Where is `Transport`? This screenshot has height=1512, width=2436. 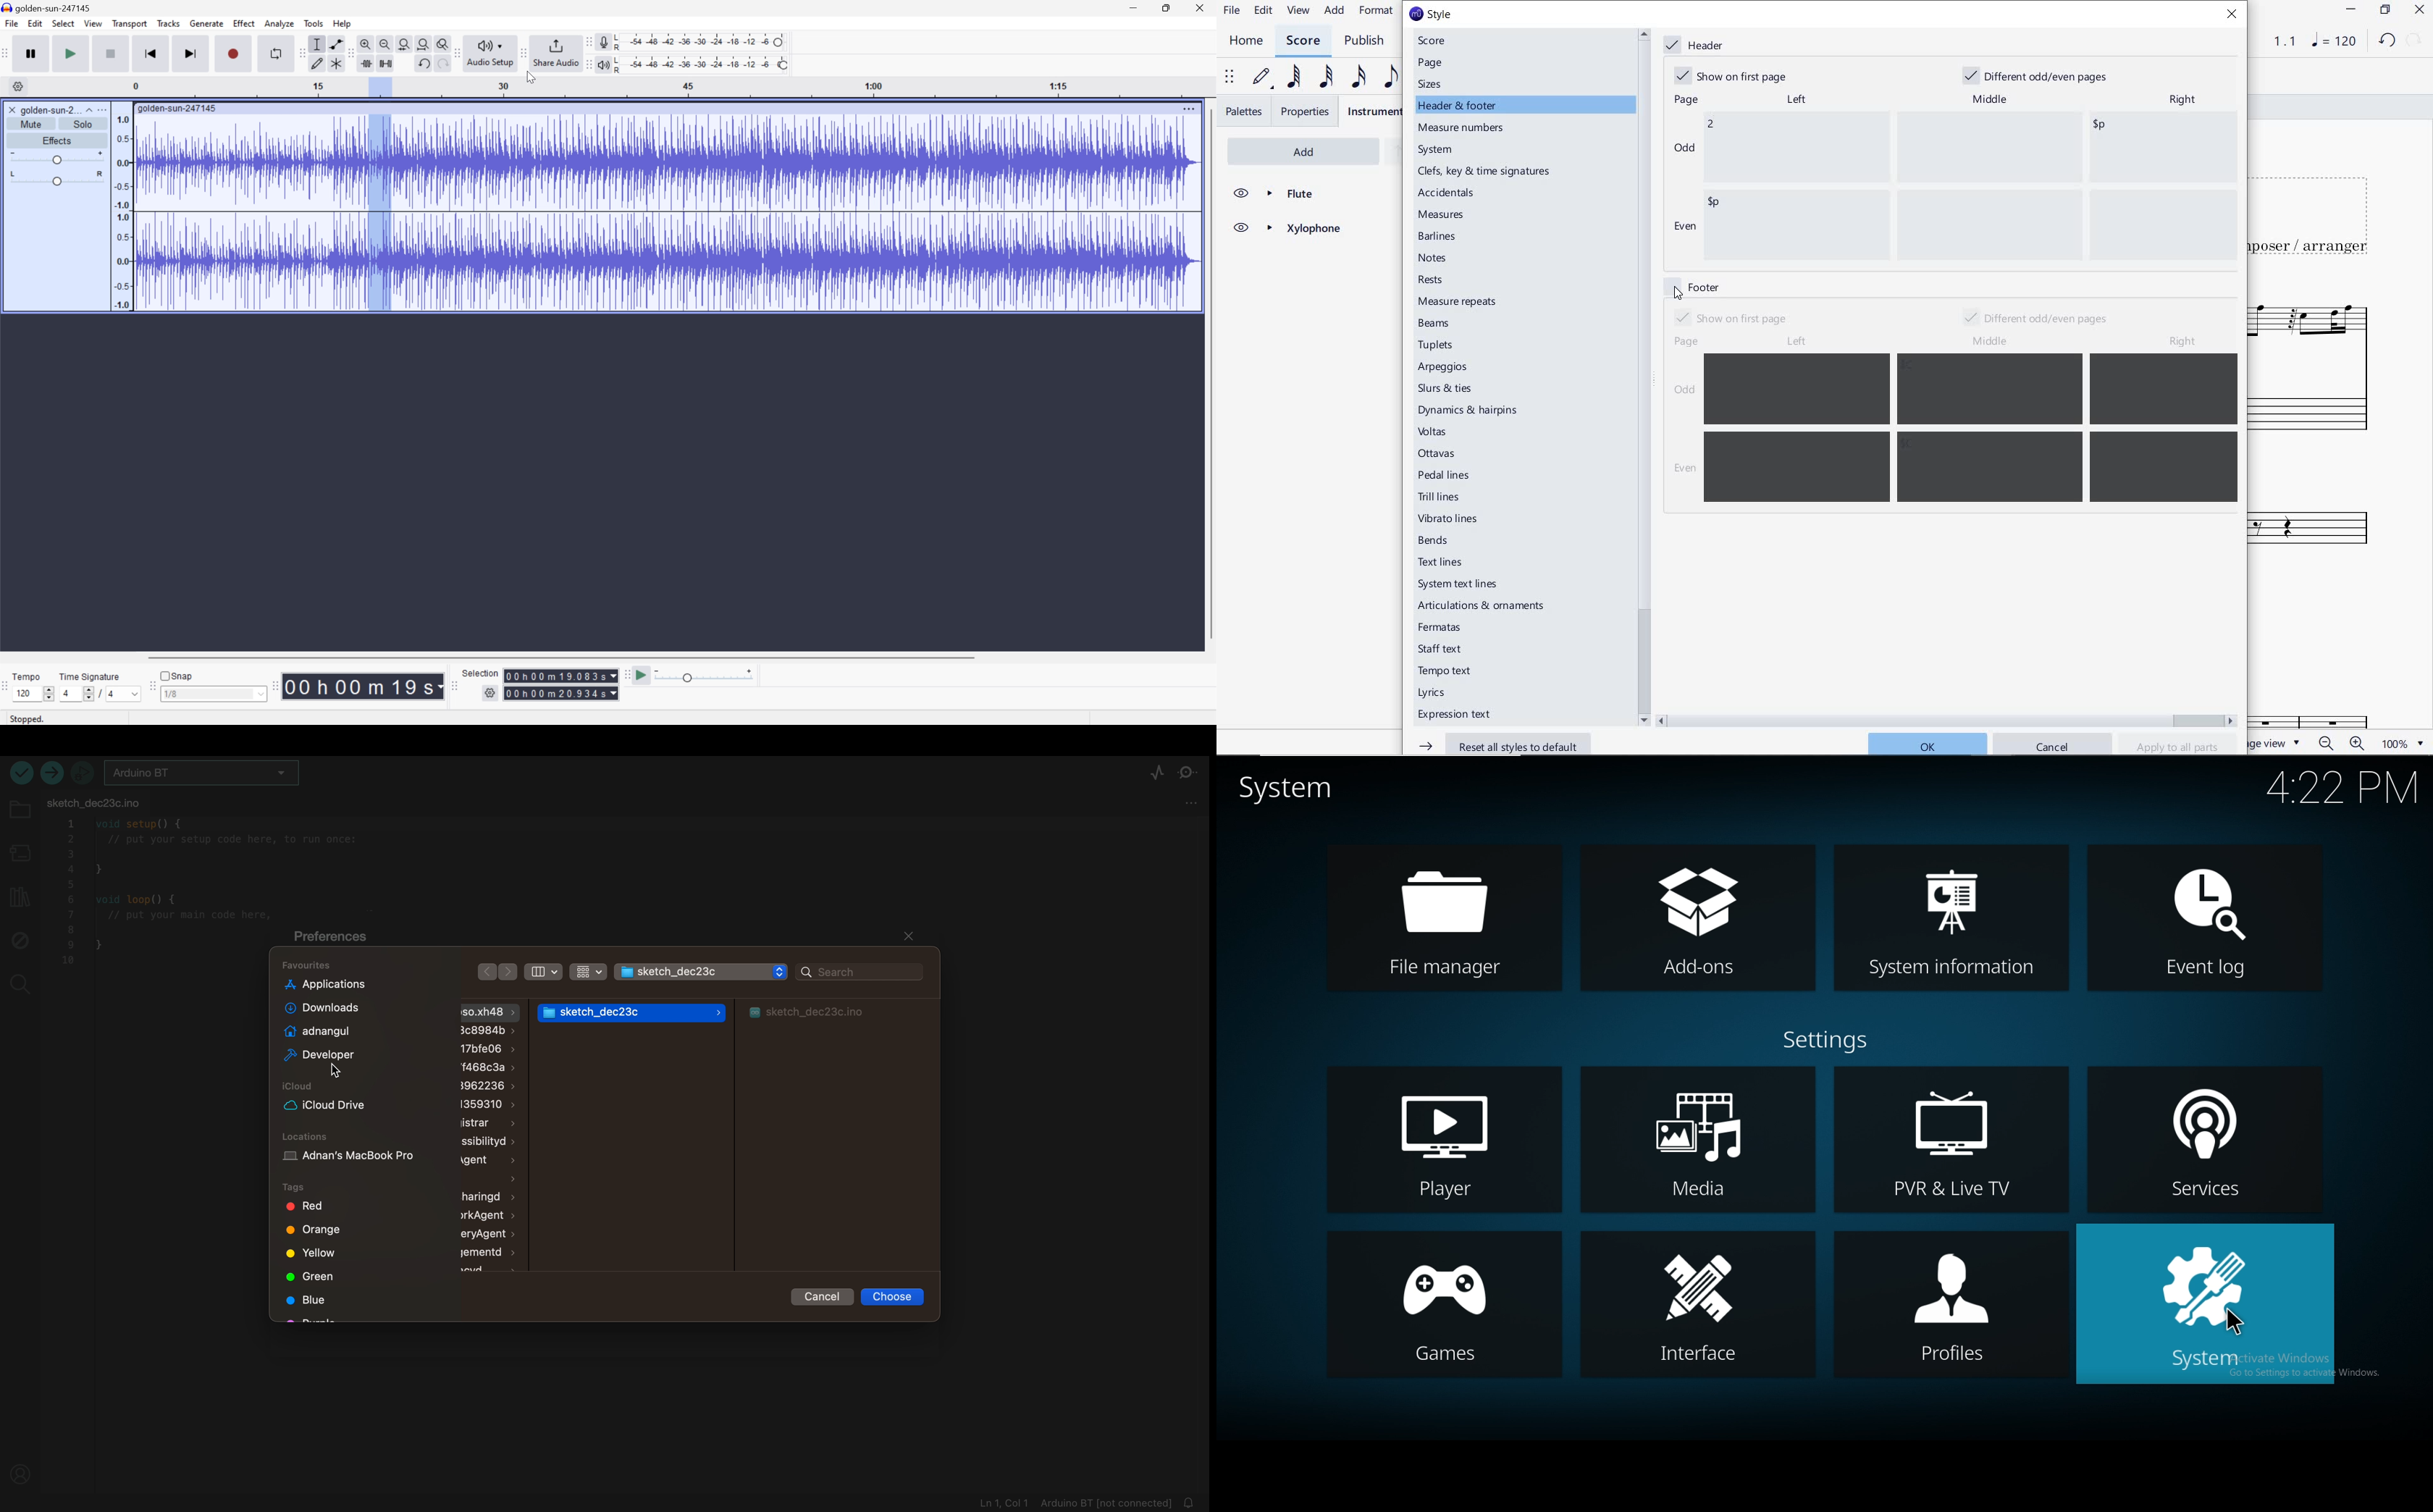
Transport is located at coordinates (130, 24).